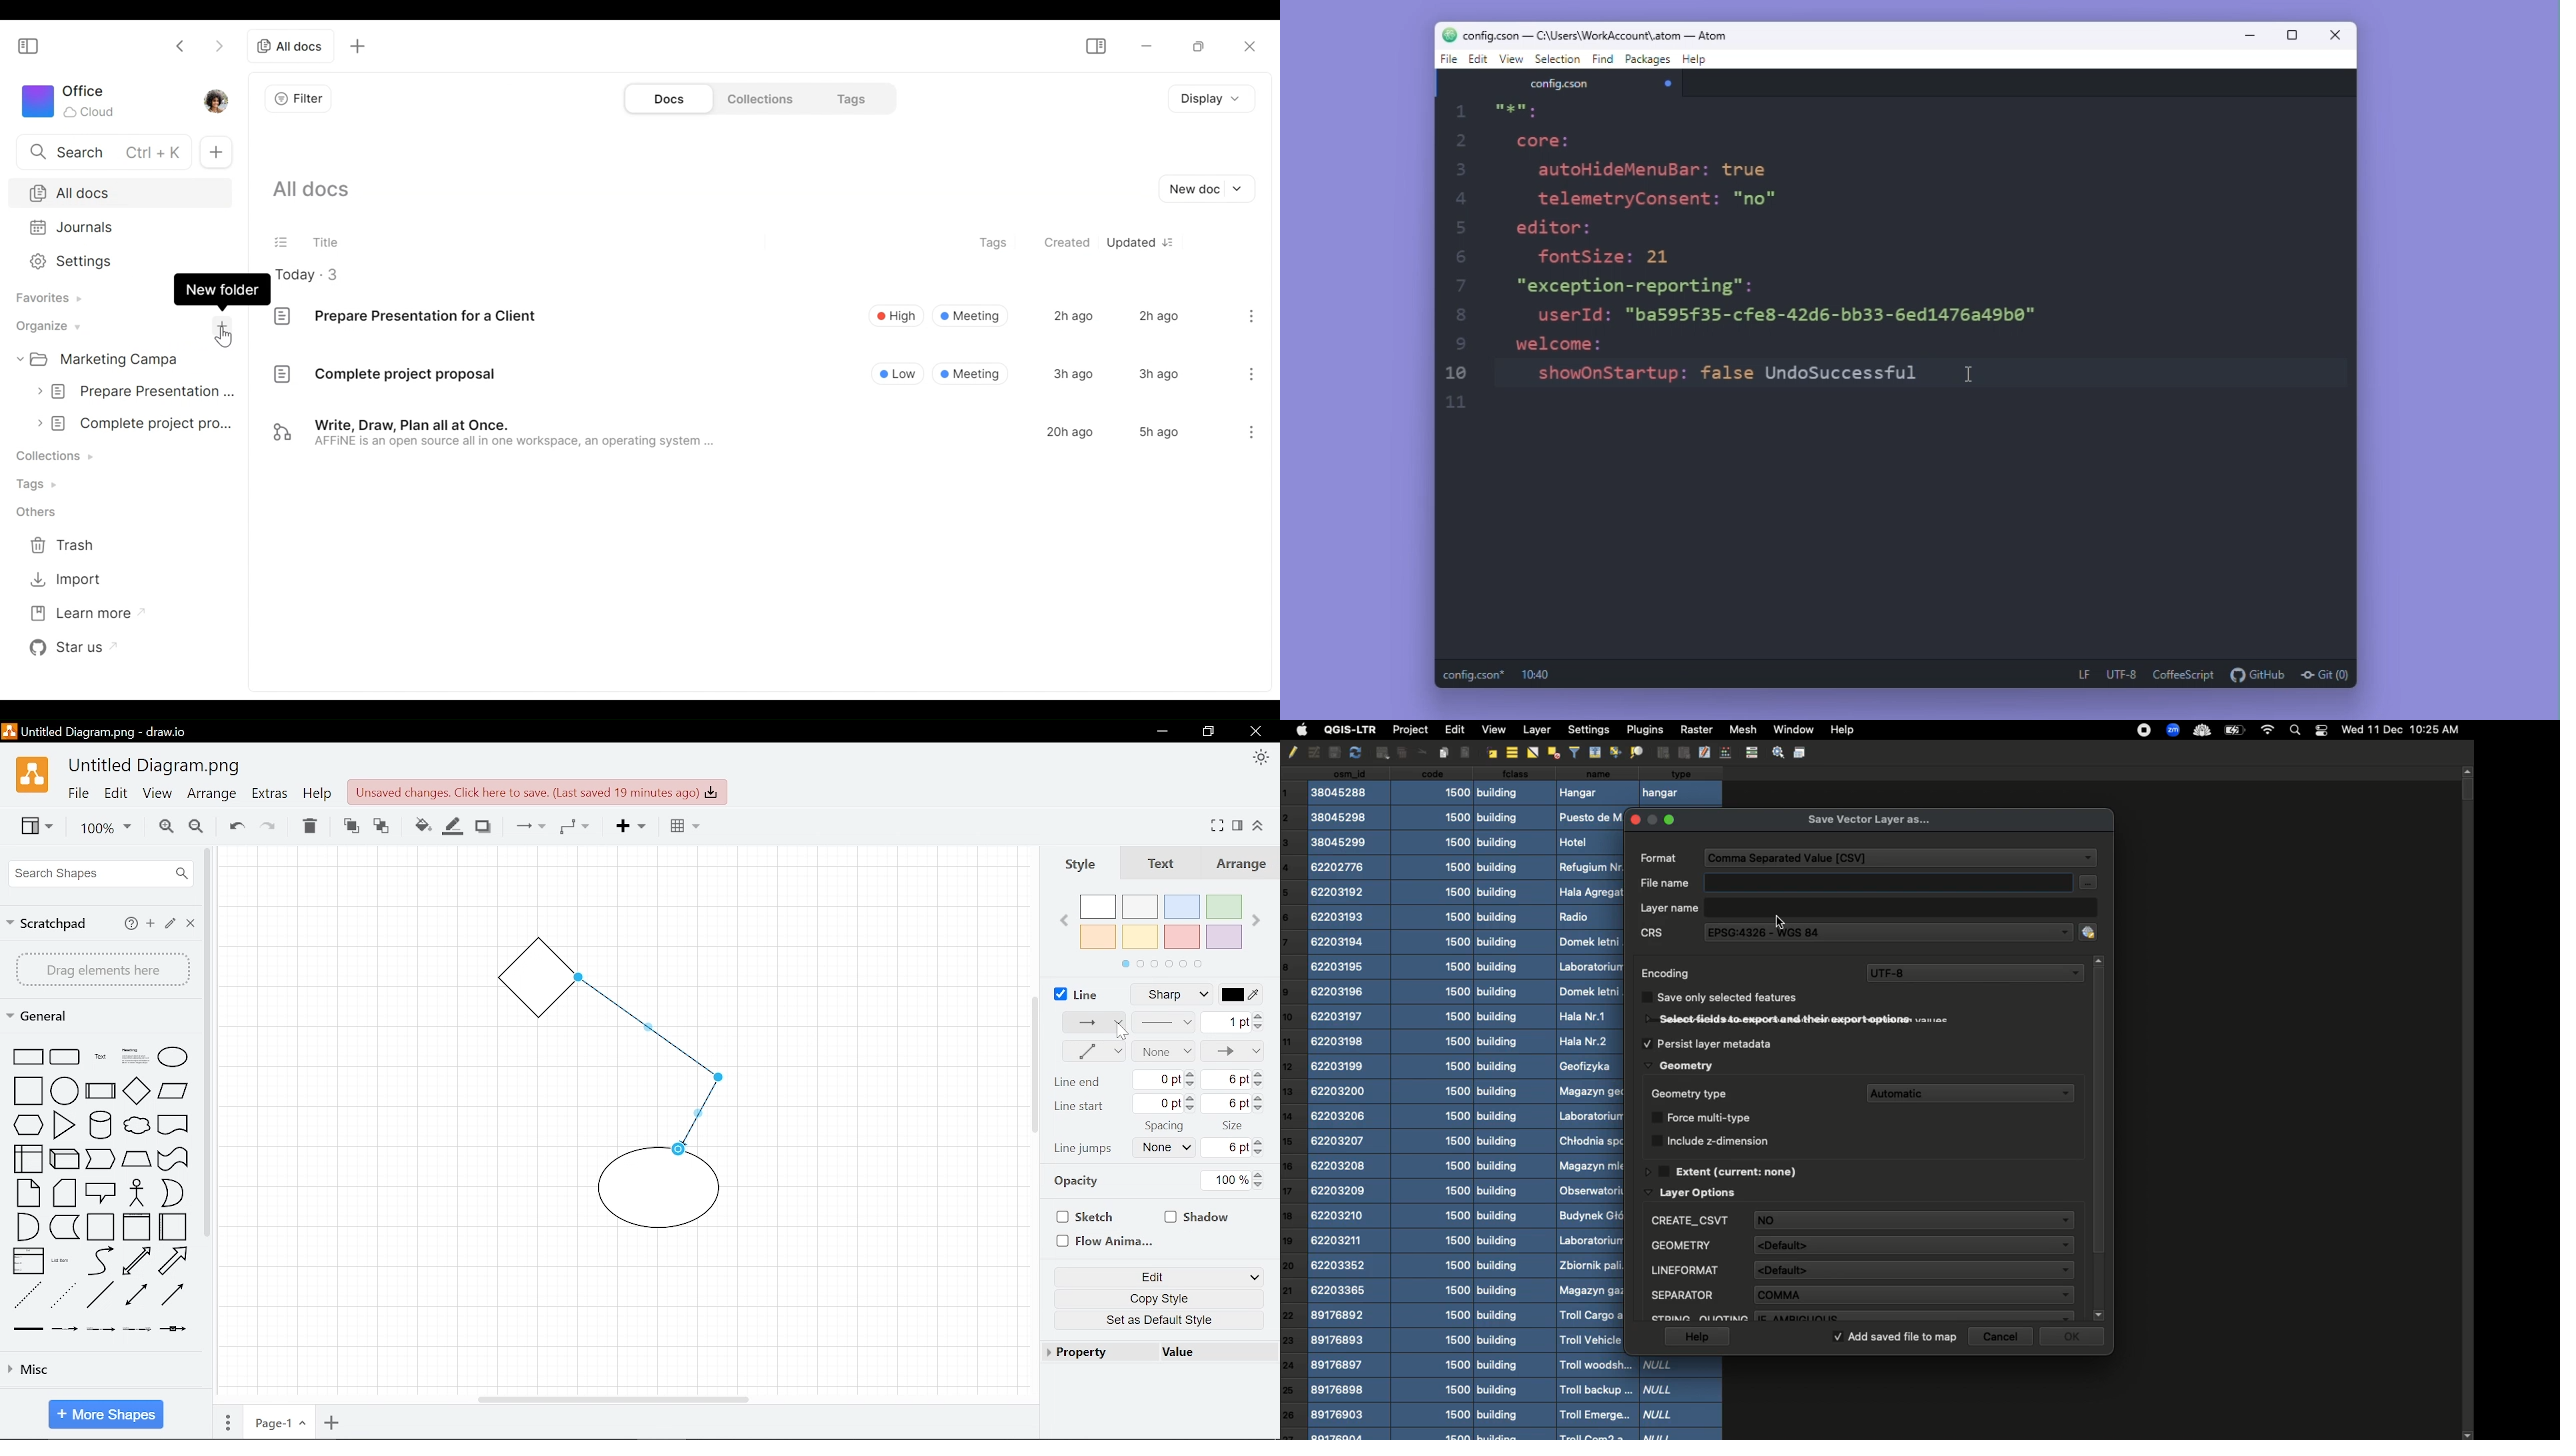 Image resolution: width=2576 pixels, height=1456 pixels. I want to click on shape, so click(28, 1227).